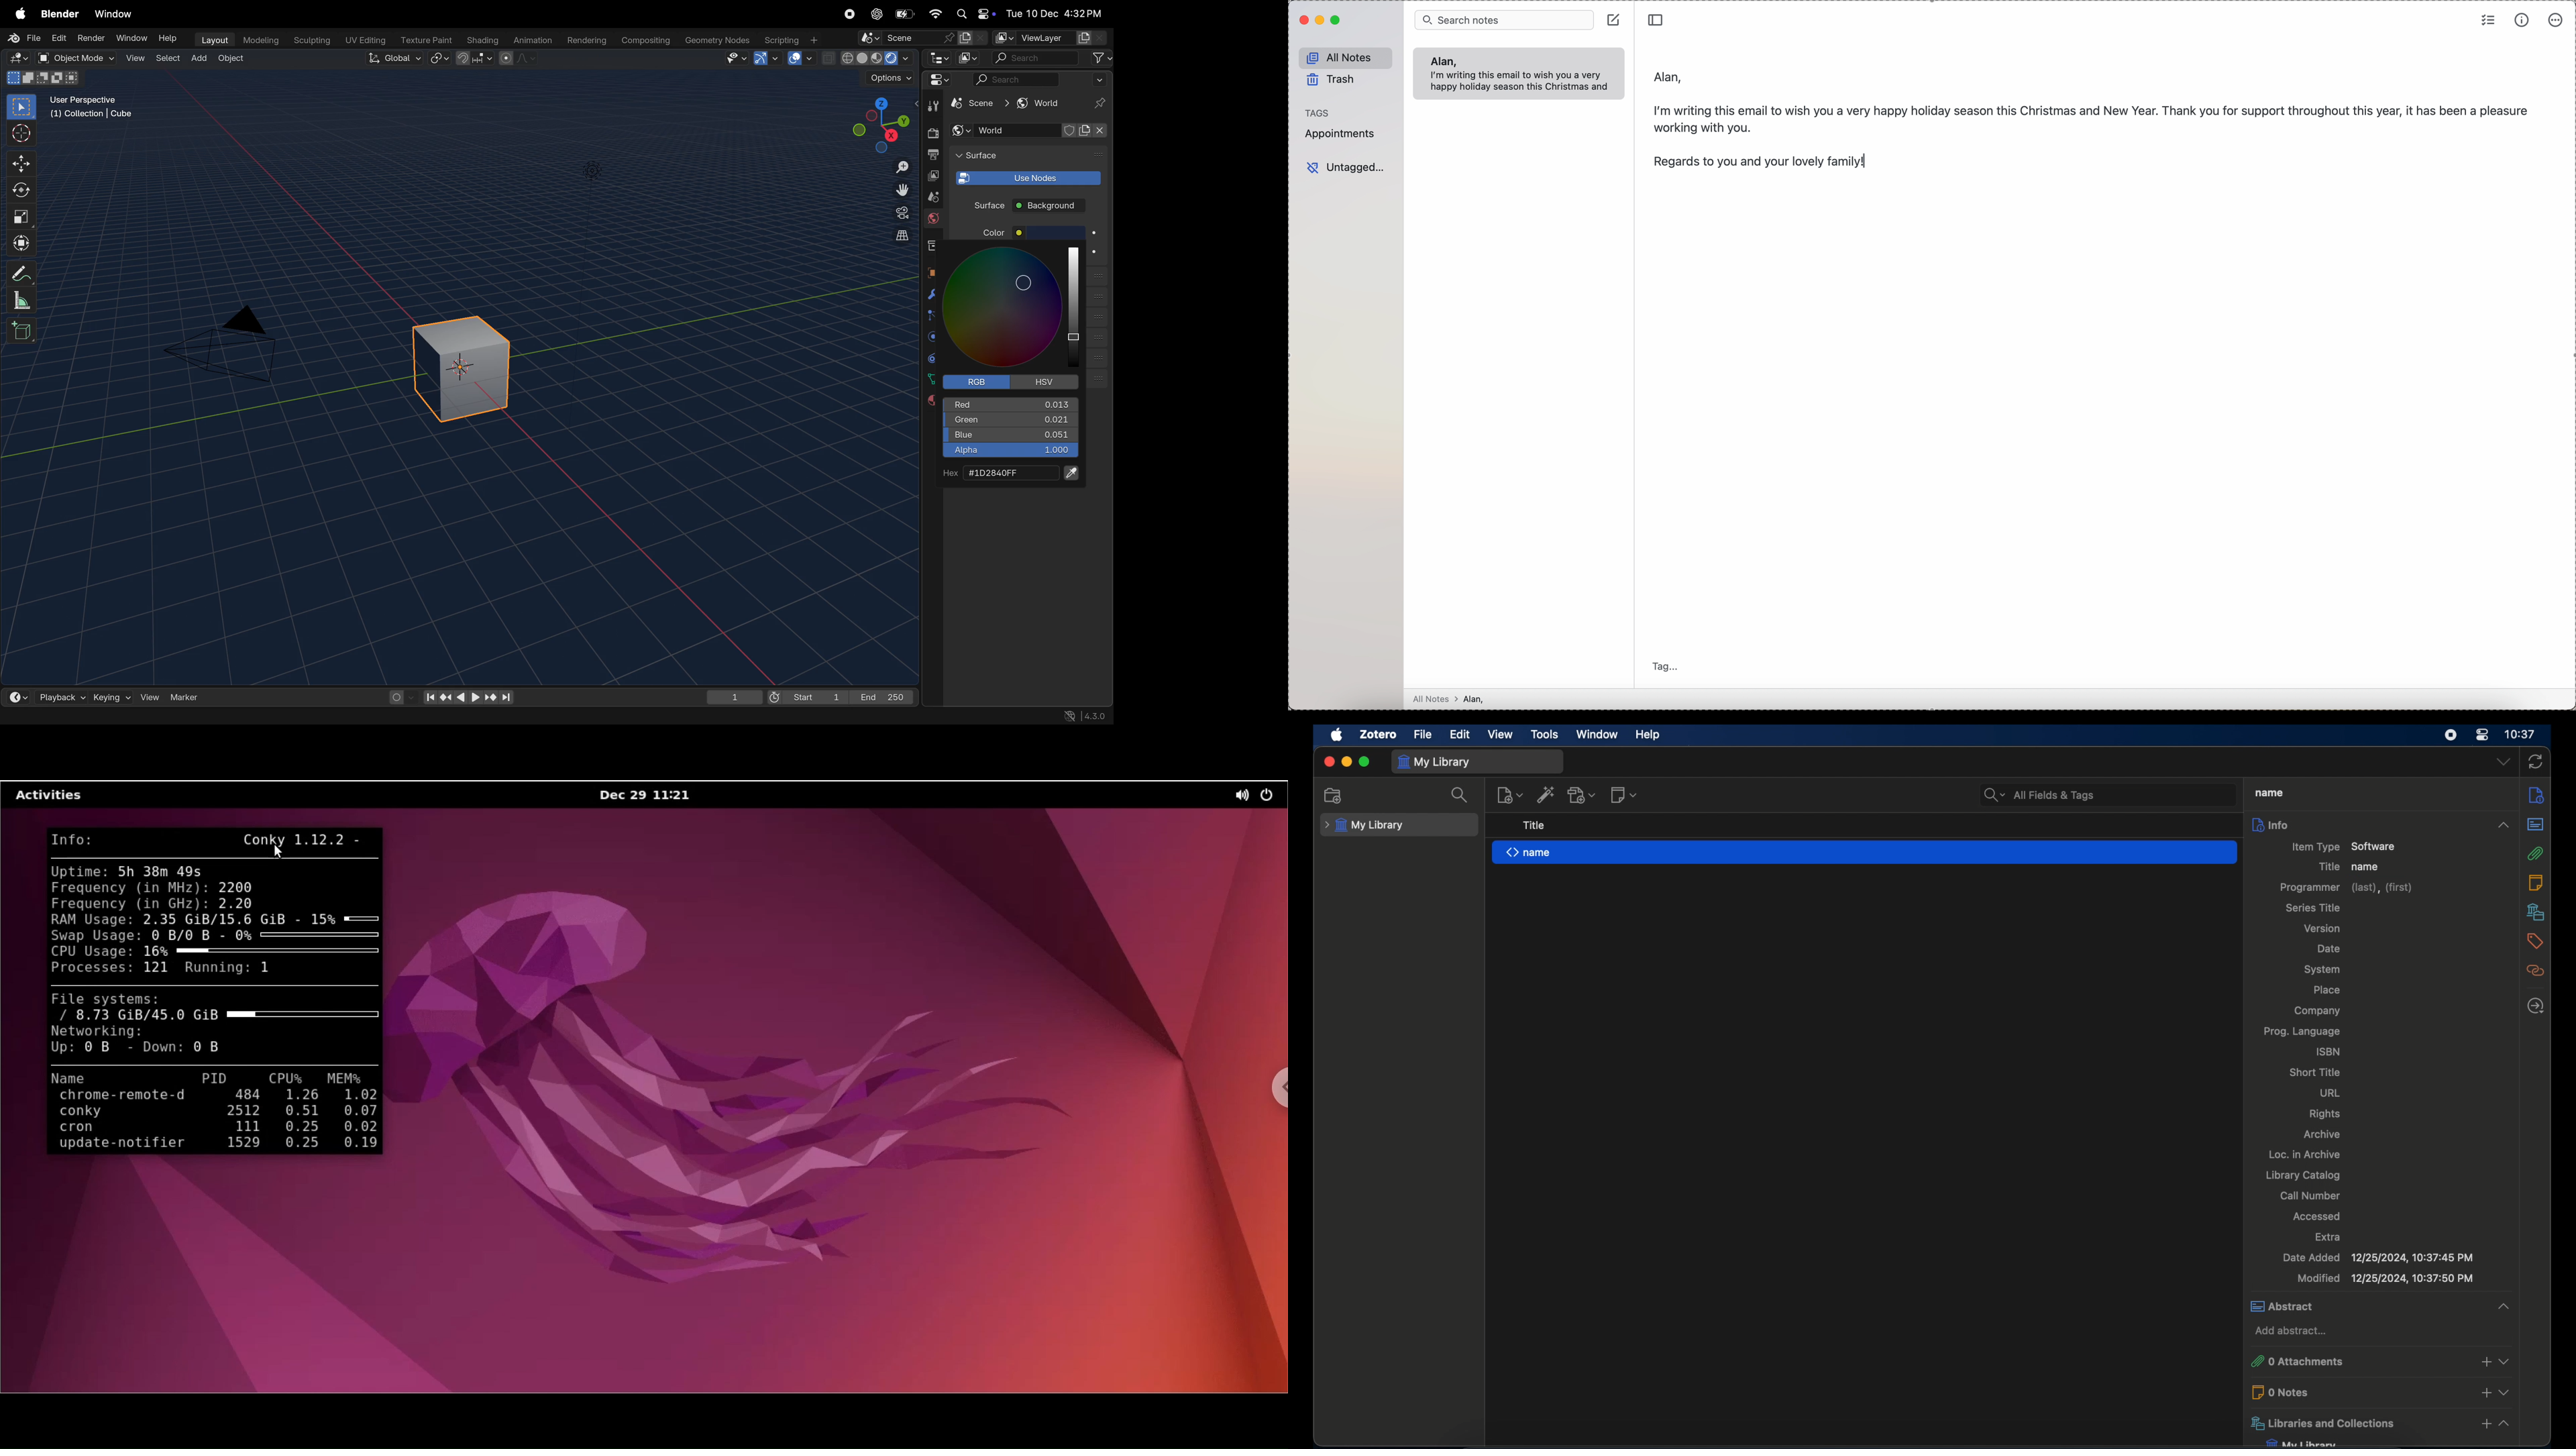 The image size is (2576, 1456). I want to click on scene, so click(930, 197).